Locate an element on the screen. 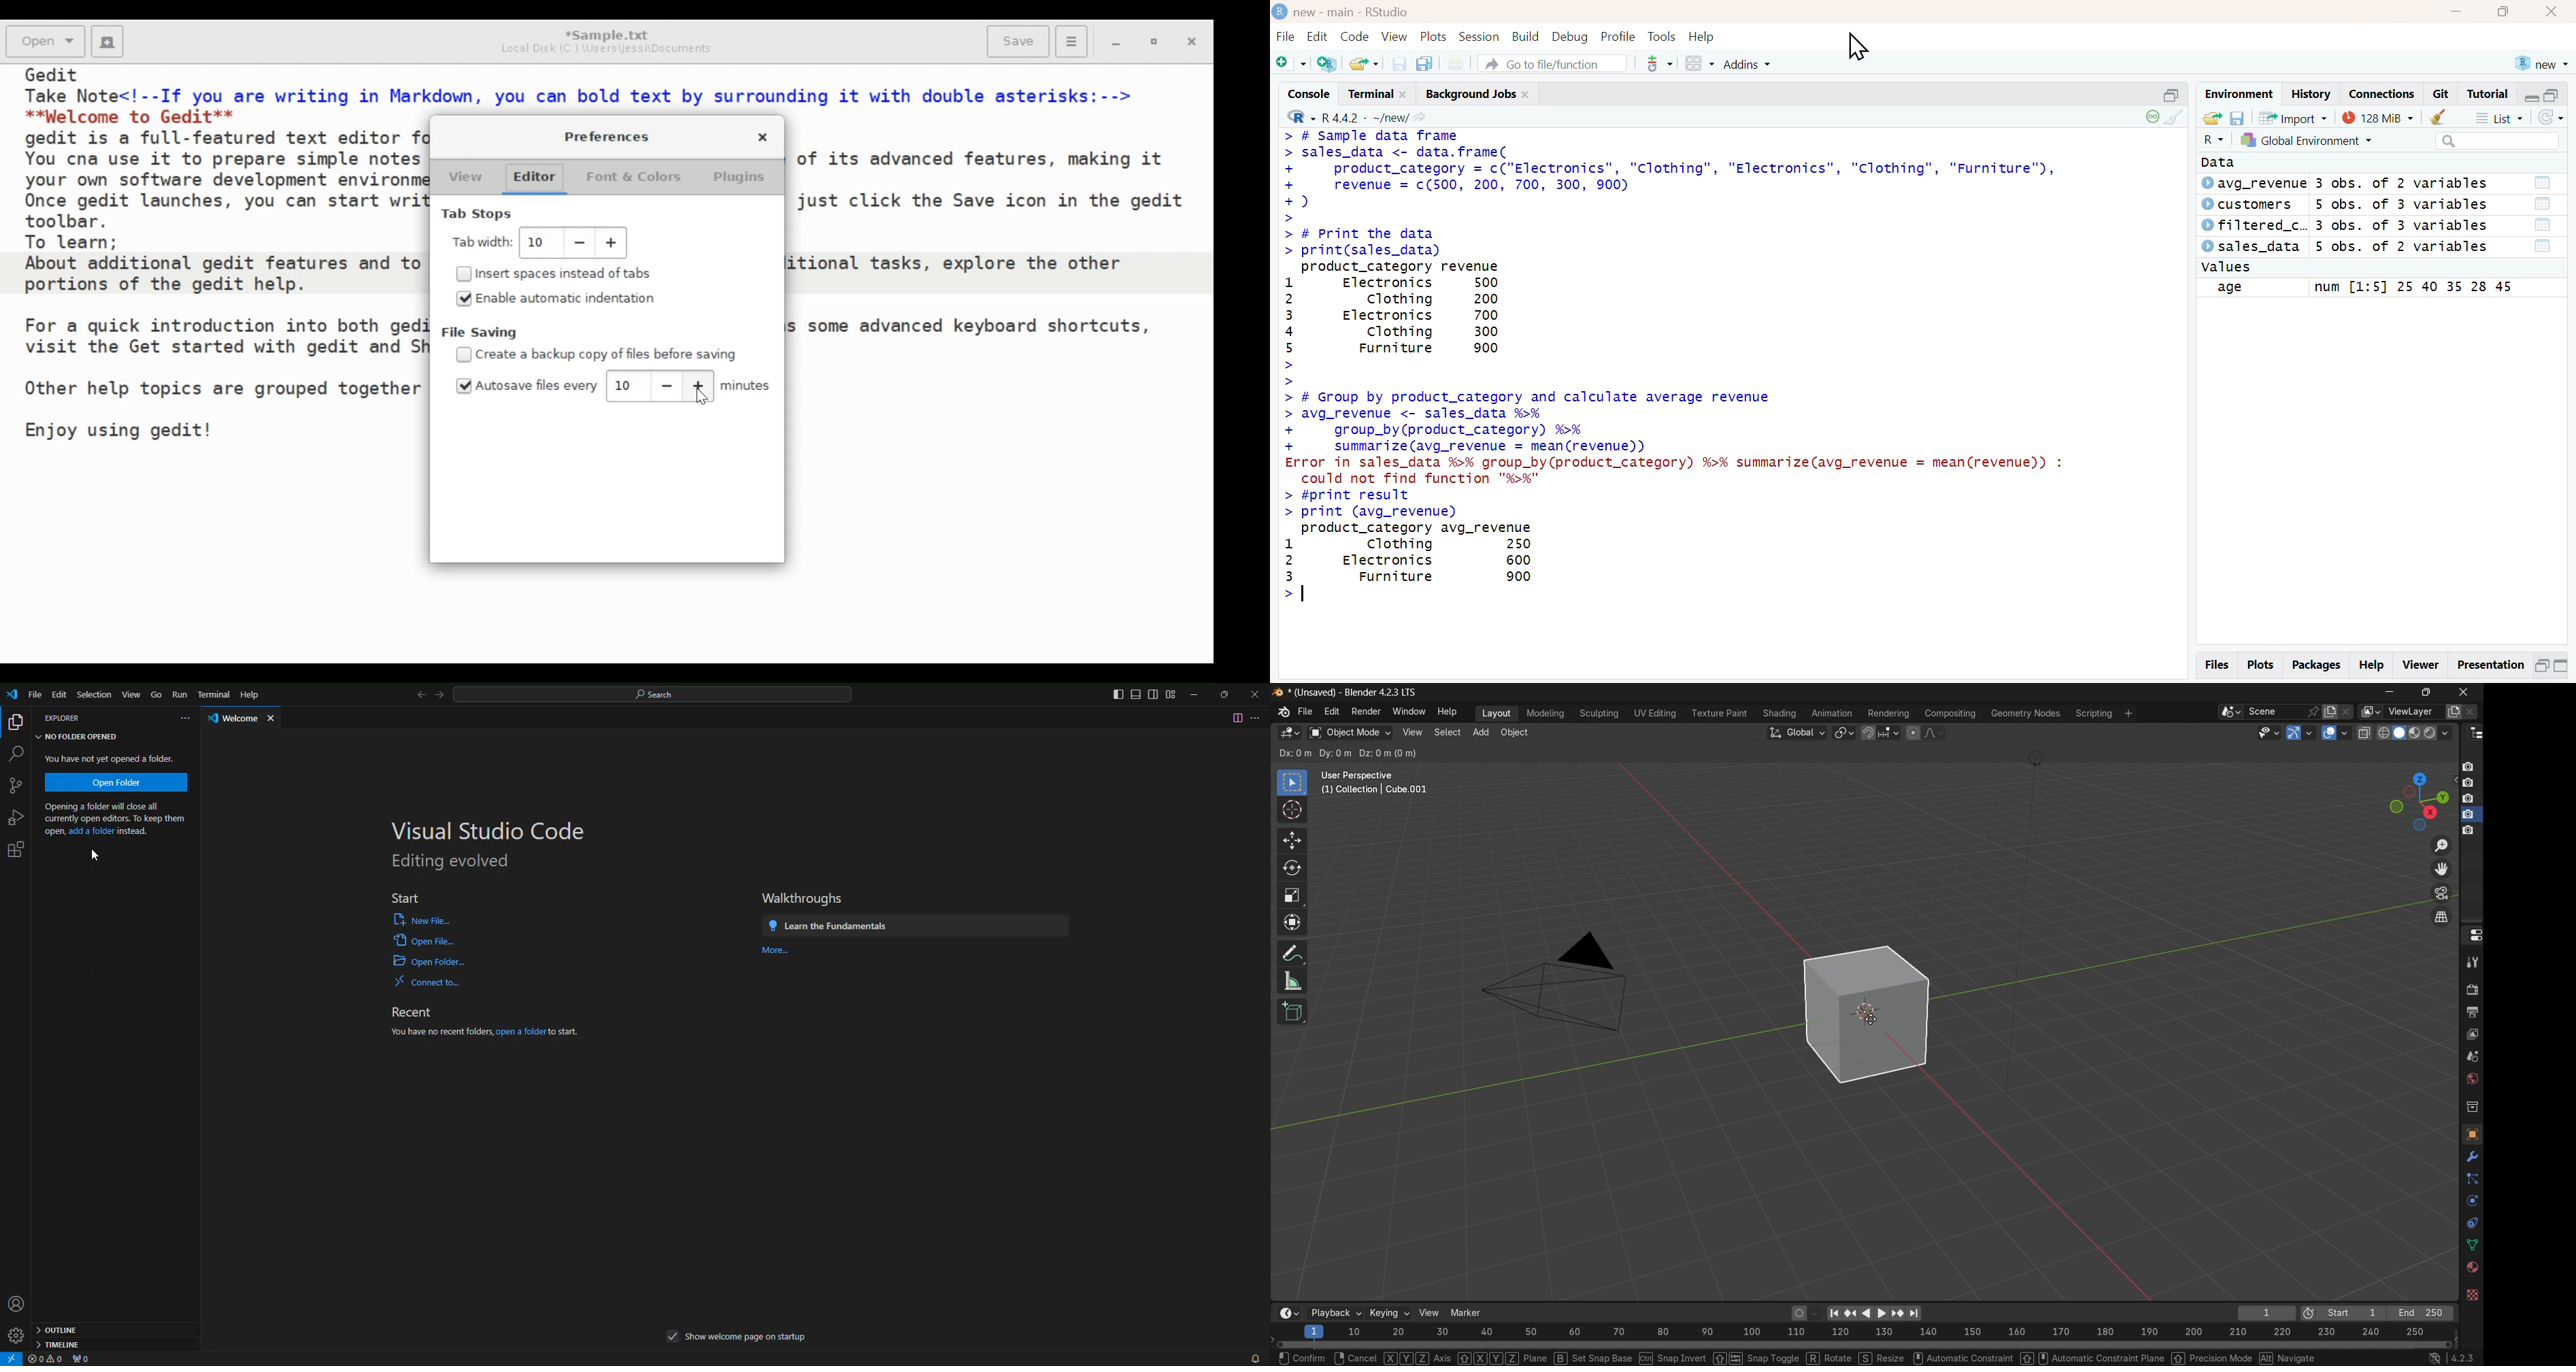 The height and width of the screenshot is (1372, 2576). Code is located at coordinates (1354, 37).